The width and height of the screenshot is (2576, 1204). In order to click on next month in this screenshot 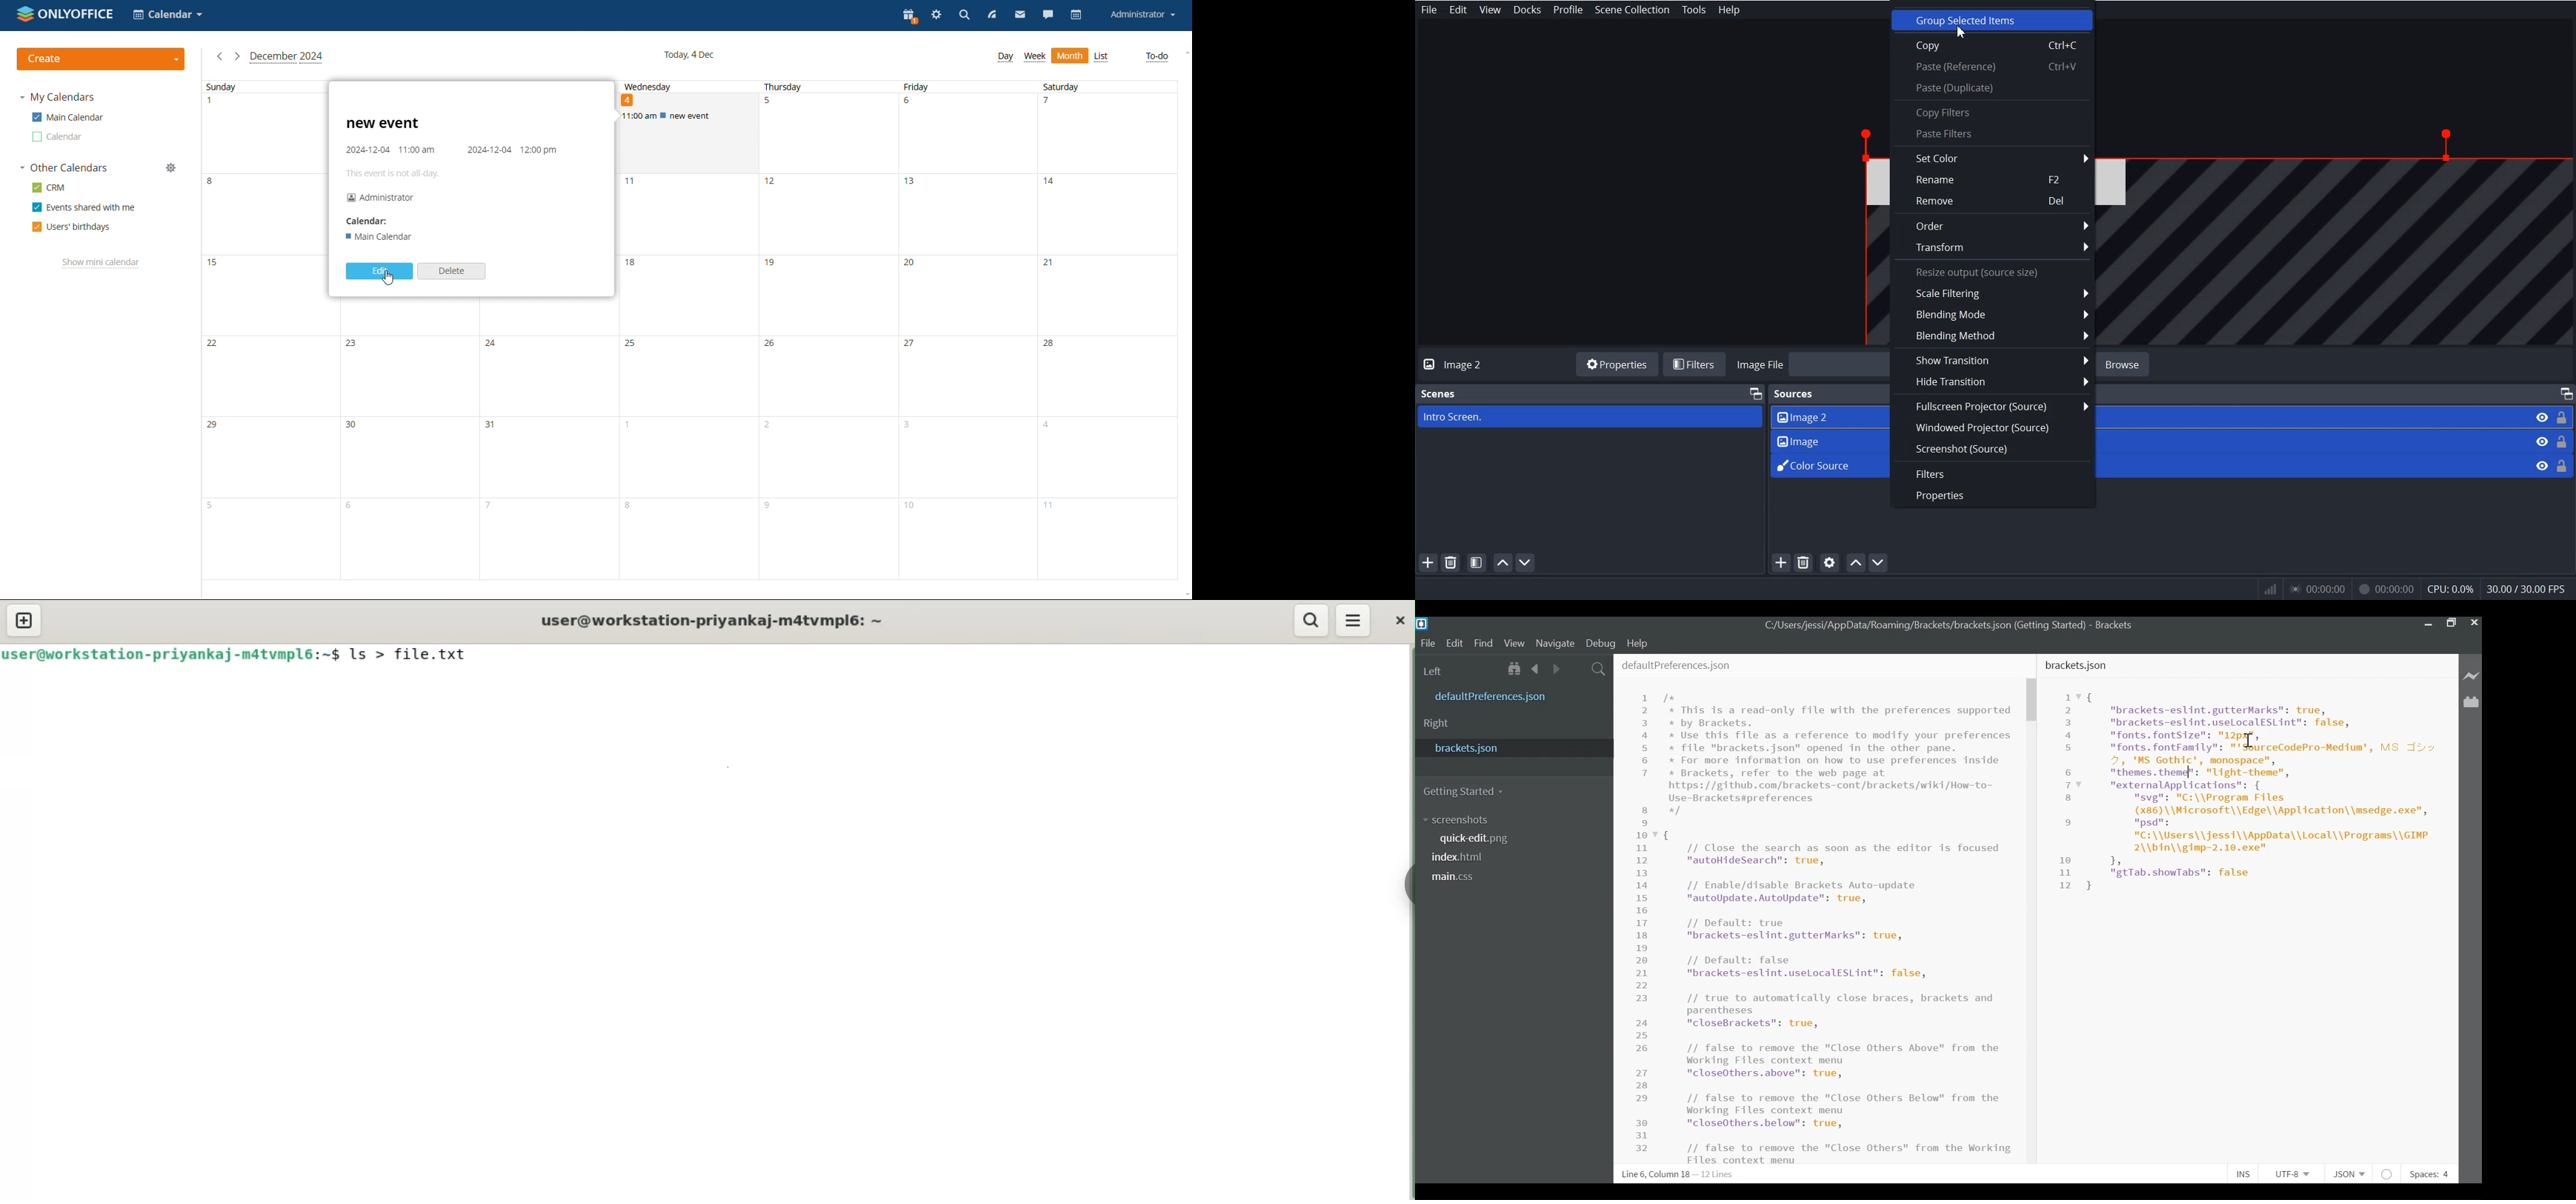, I will do `click(237, 57)`.